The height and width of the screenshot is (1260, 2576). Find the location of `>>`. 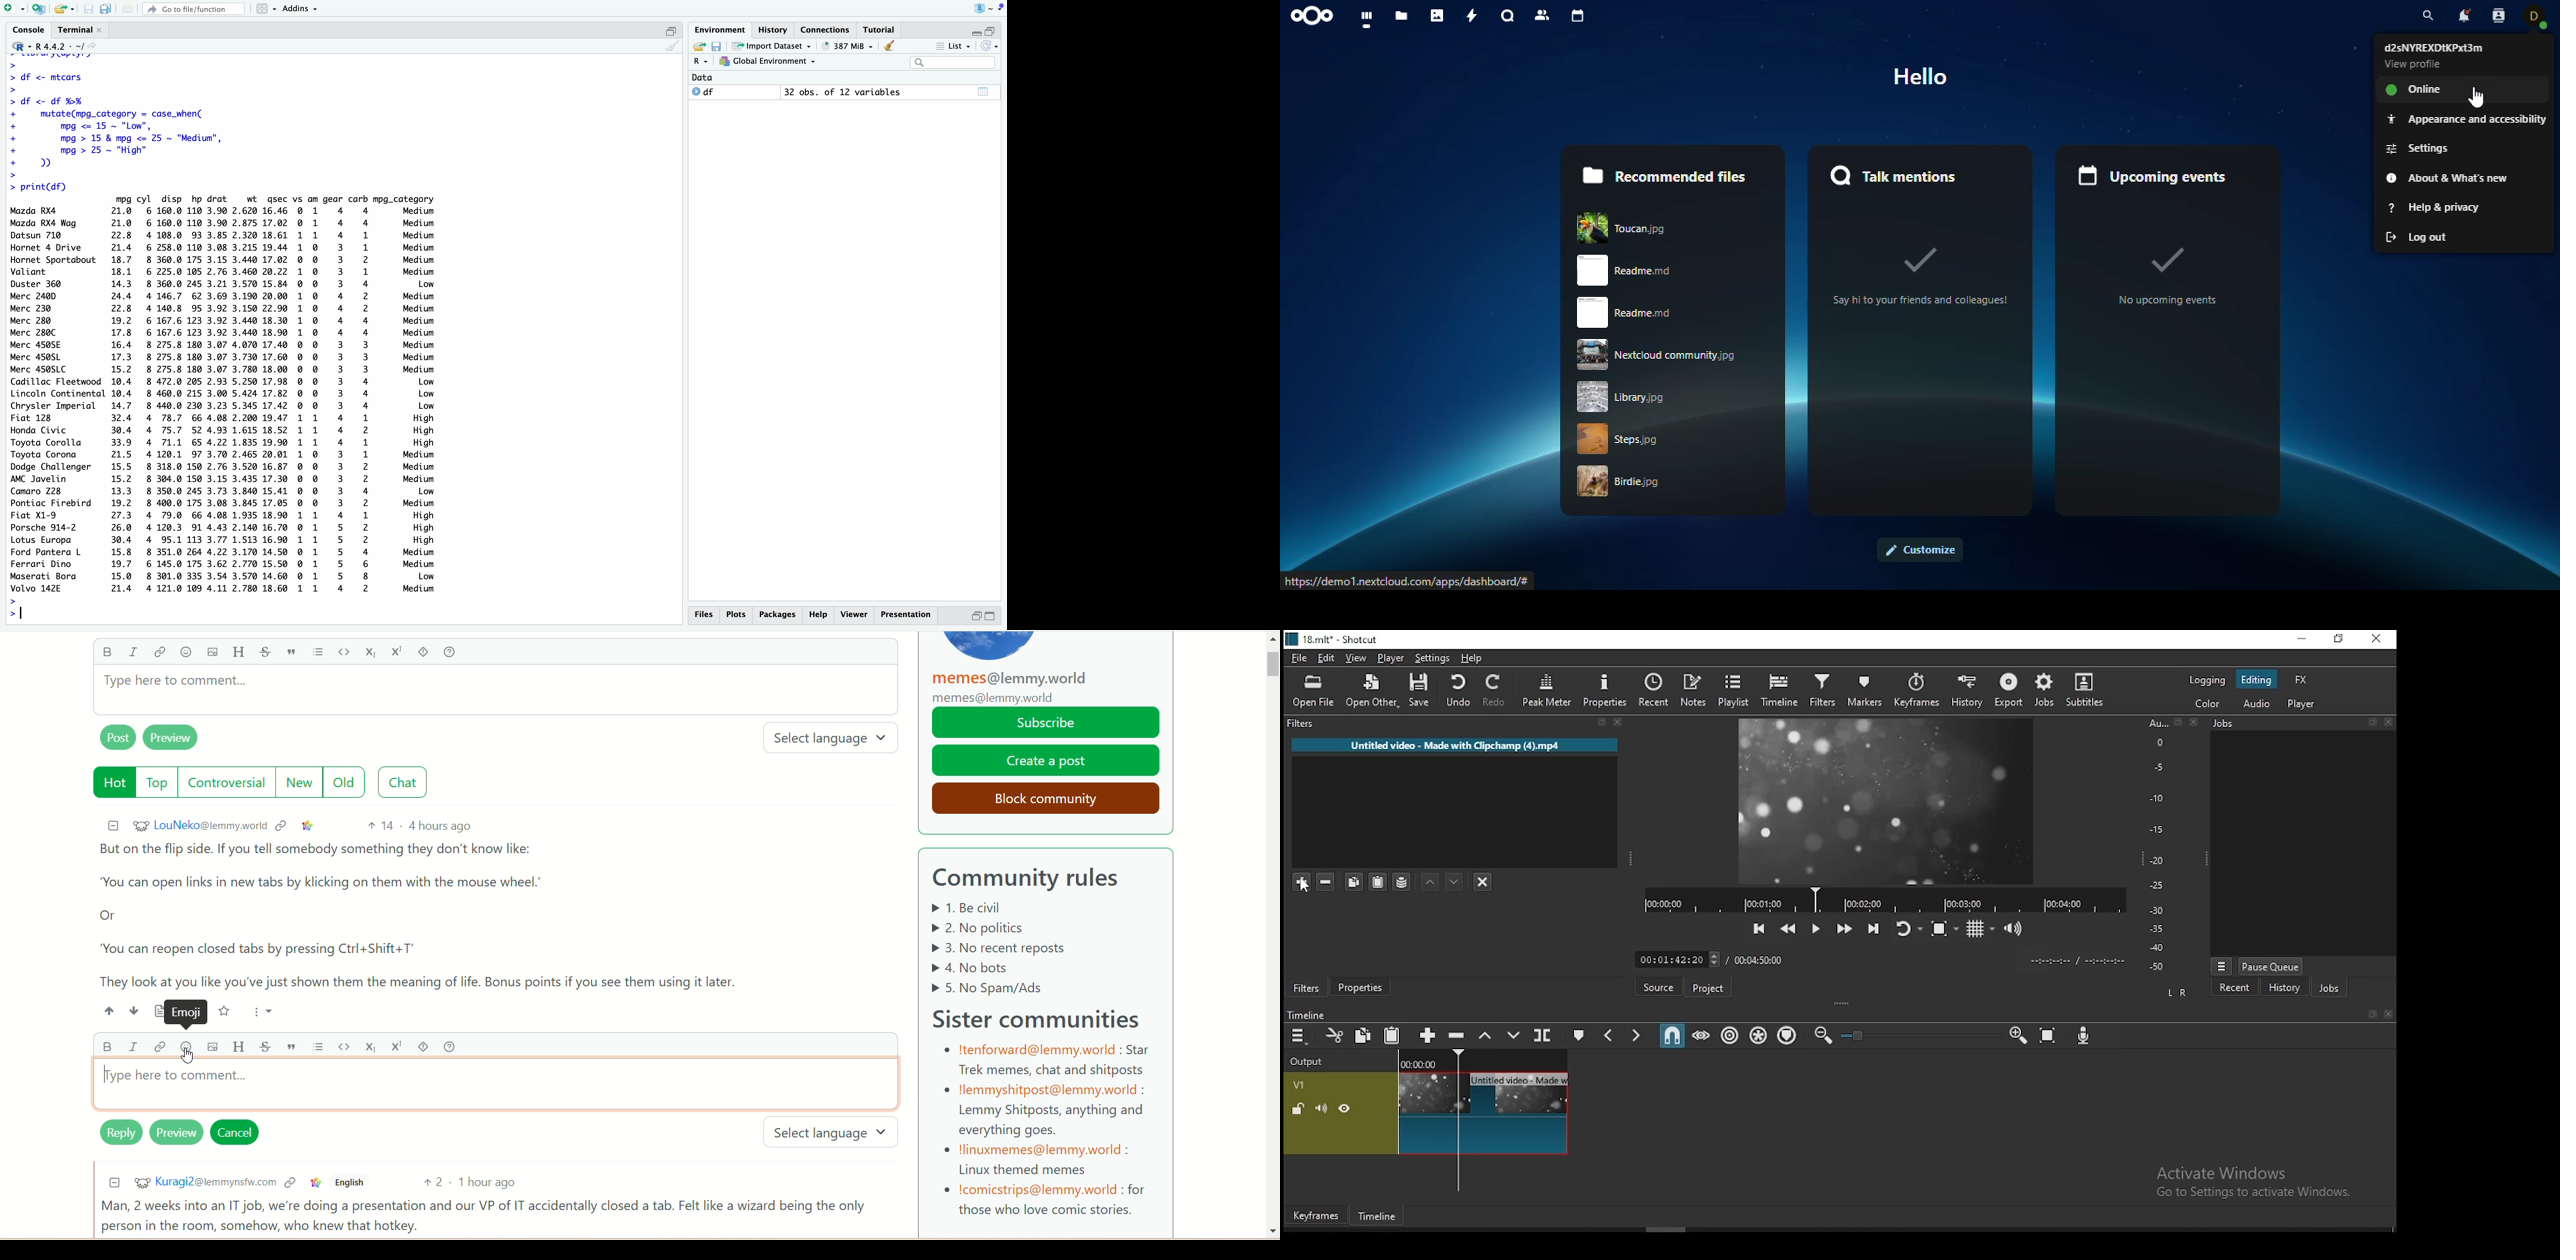

>> is located at coordinates (10, 609).